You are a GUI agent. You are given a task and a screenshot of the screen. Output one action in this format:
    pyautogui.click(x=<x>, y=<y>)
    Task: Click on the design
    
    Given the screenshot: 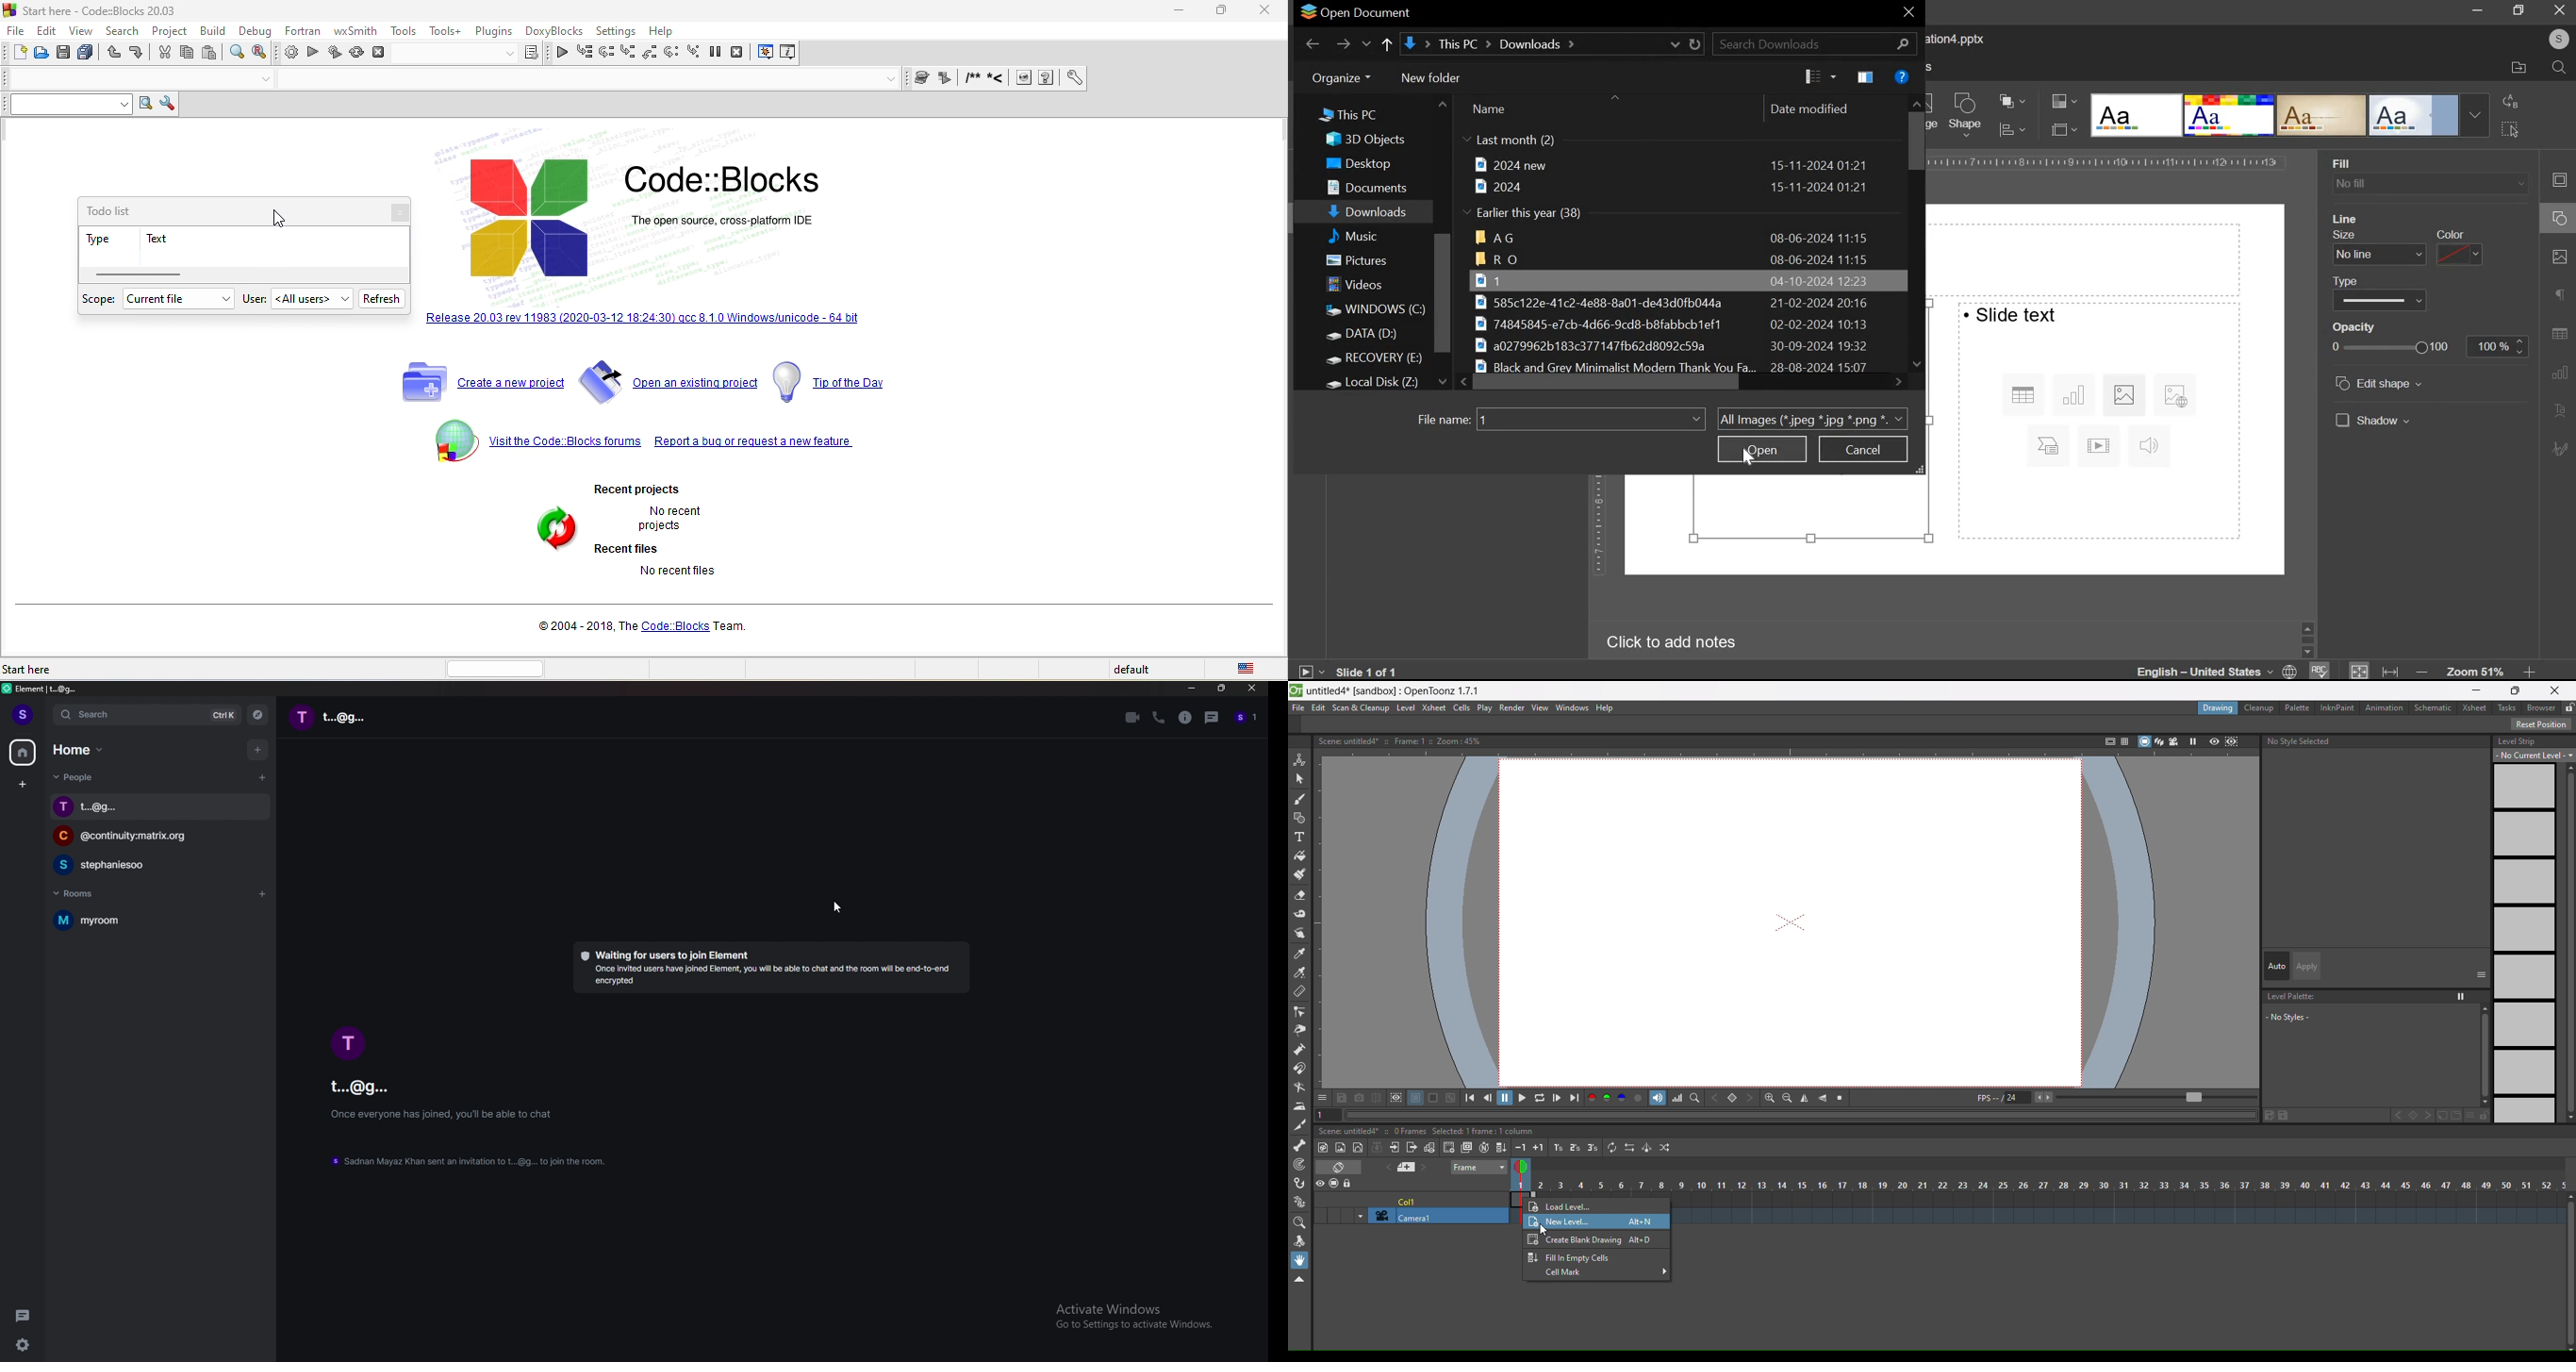 What is the action you would take?
    pyautogui.click(x=2323, y=116)
    